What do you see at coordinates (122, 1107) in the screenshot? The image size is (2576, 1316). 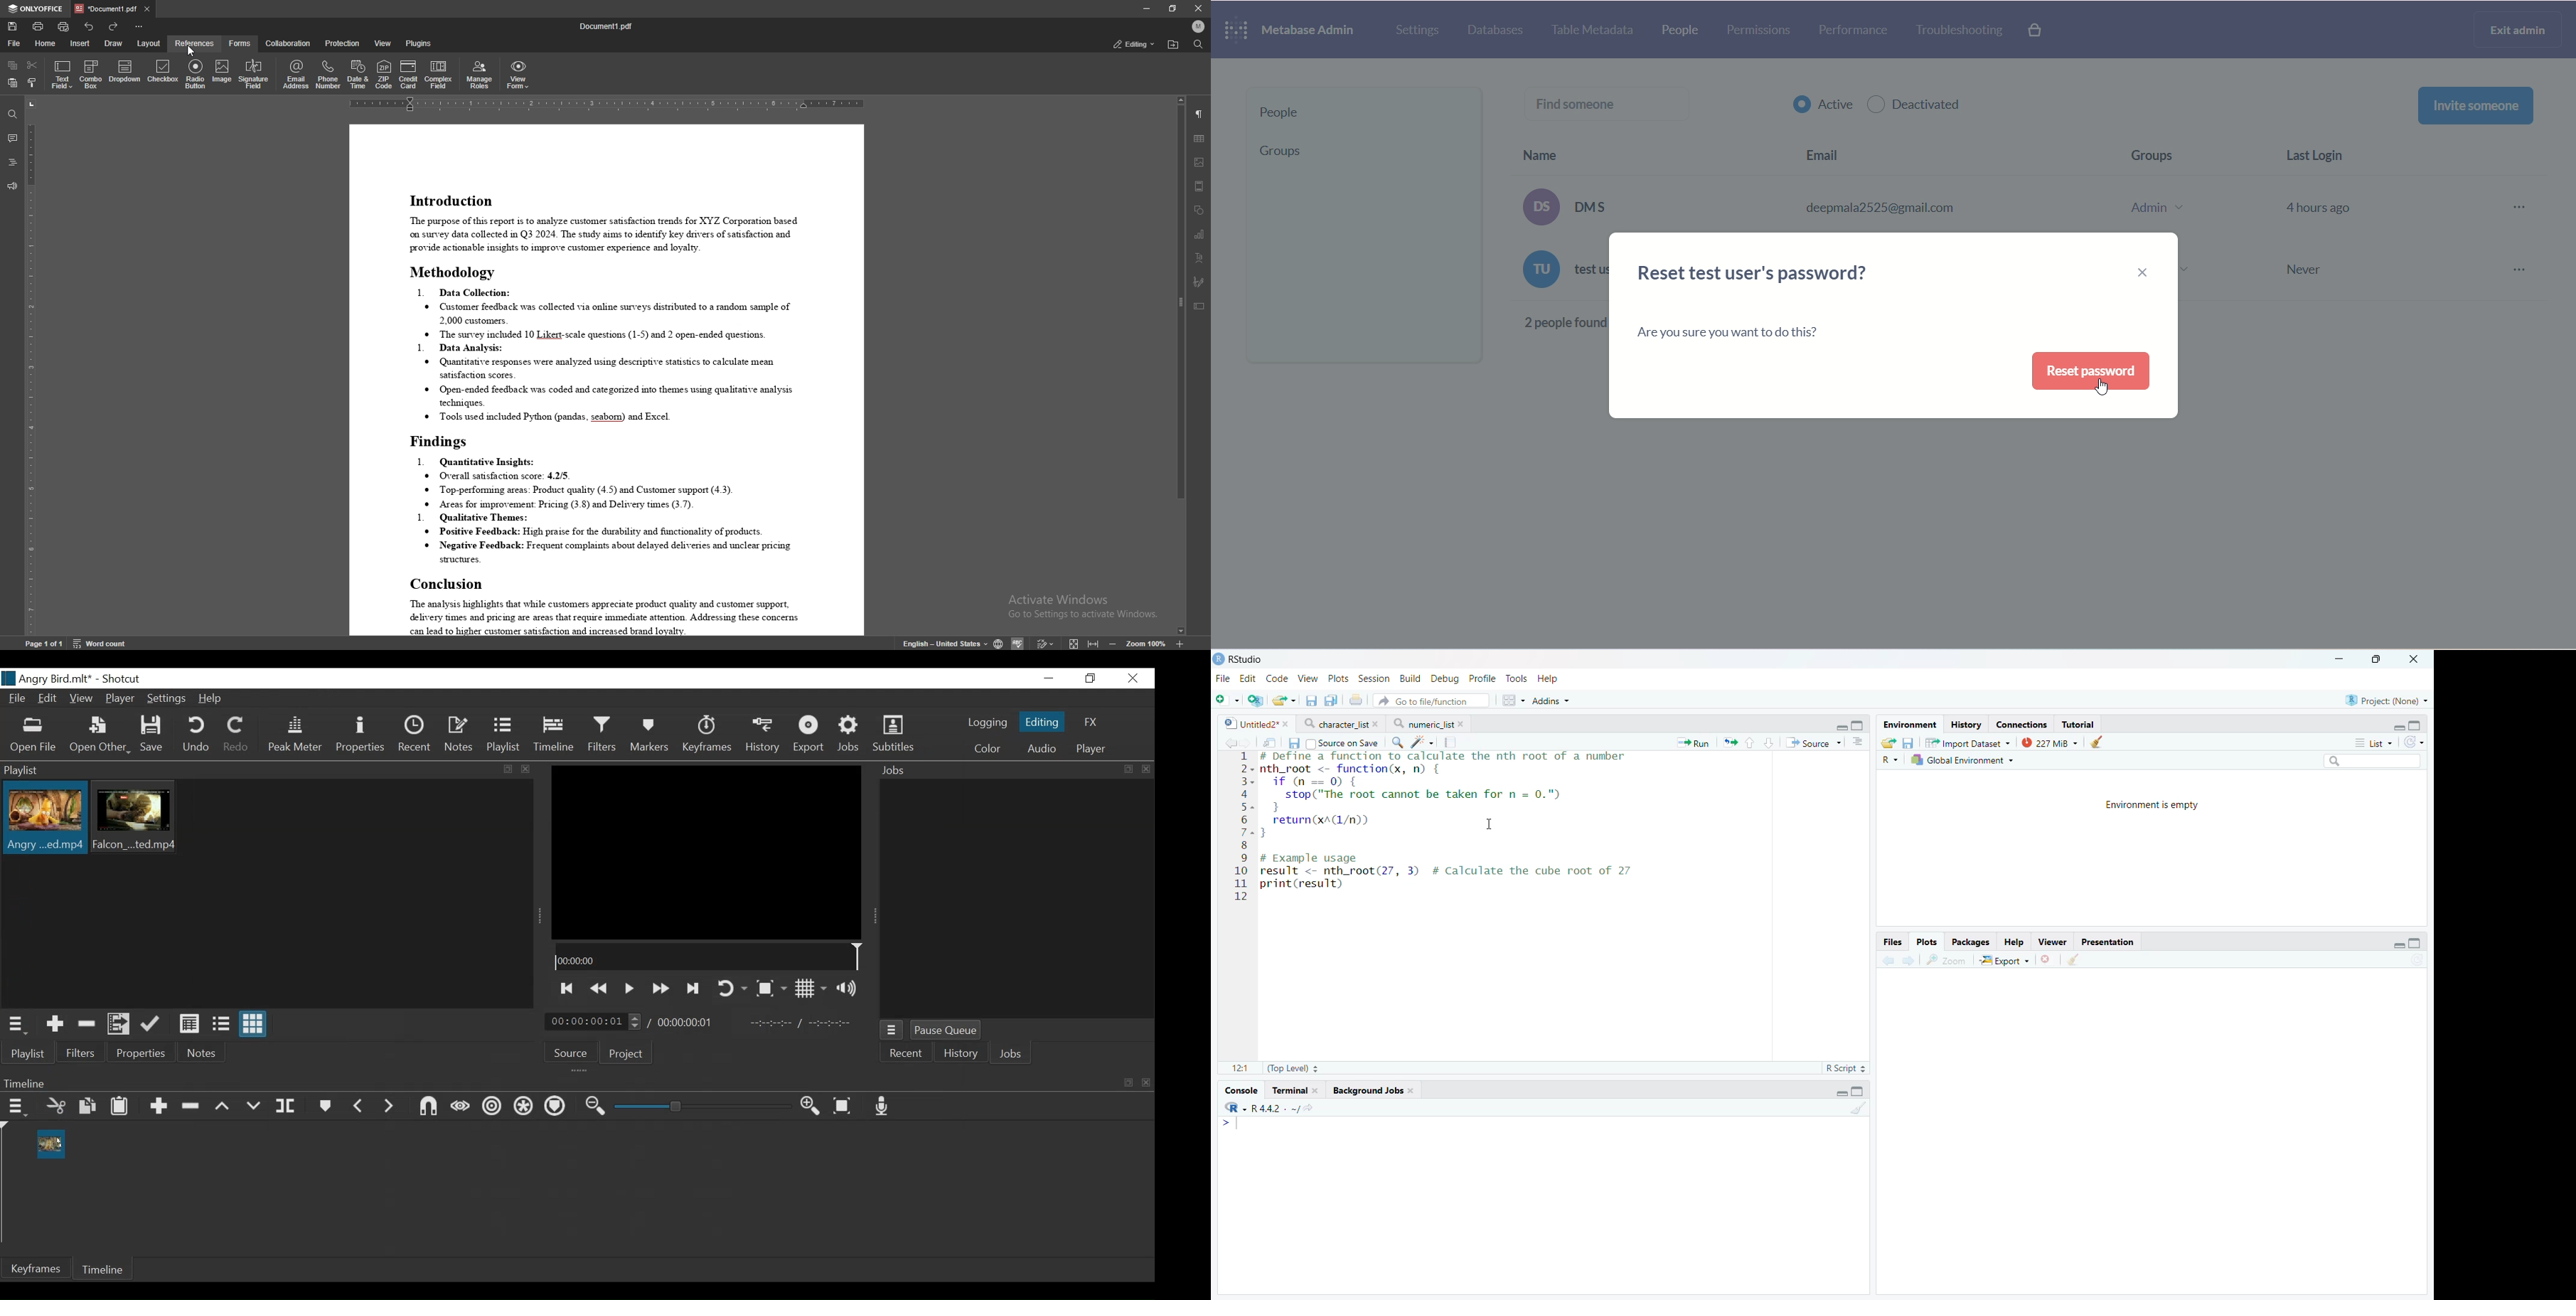 I see `Paste` at bounding box center [122, 1107].